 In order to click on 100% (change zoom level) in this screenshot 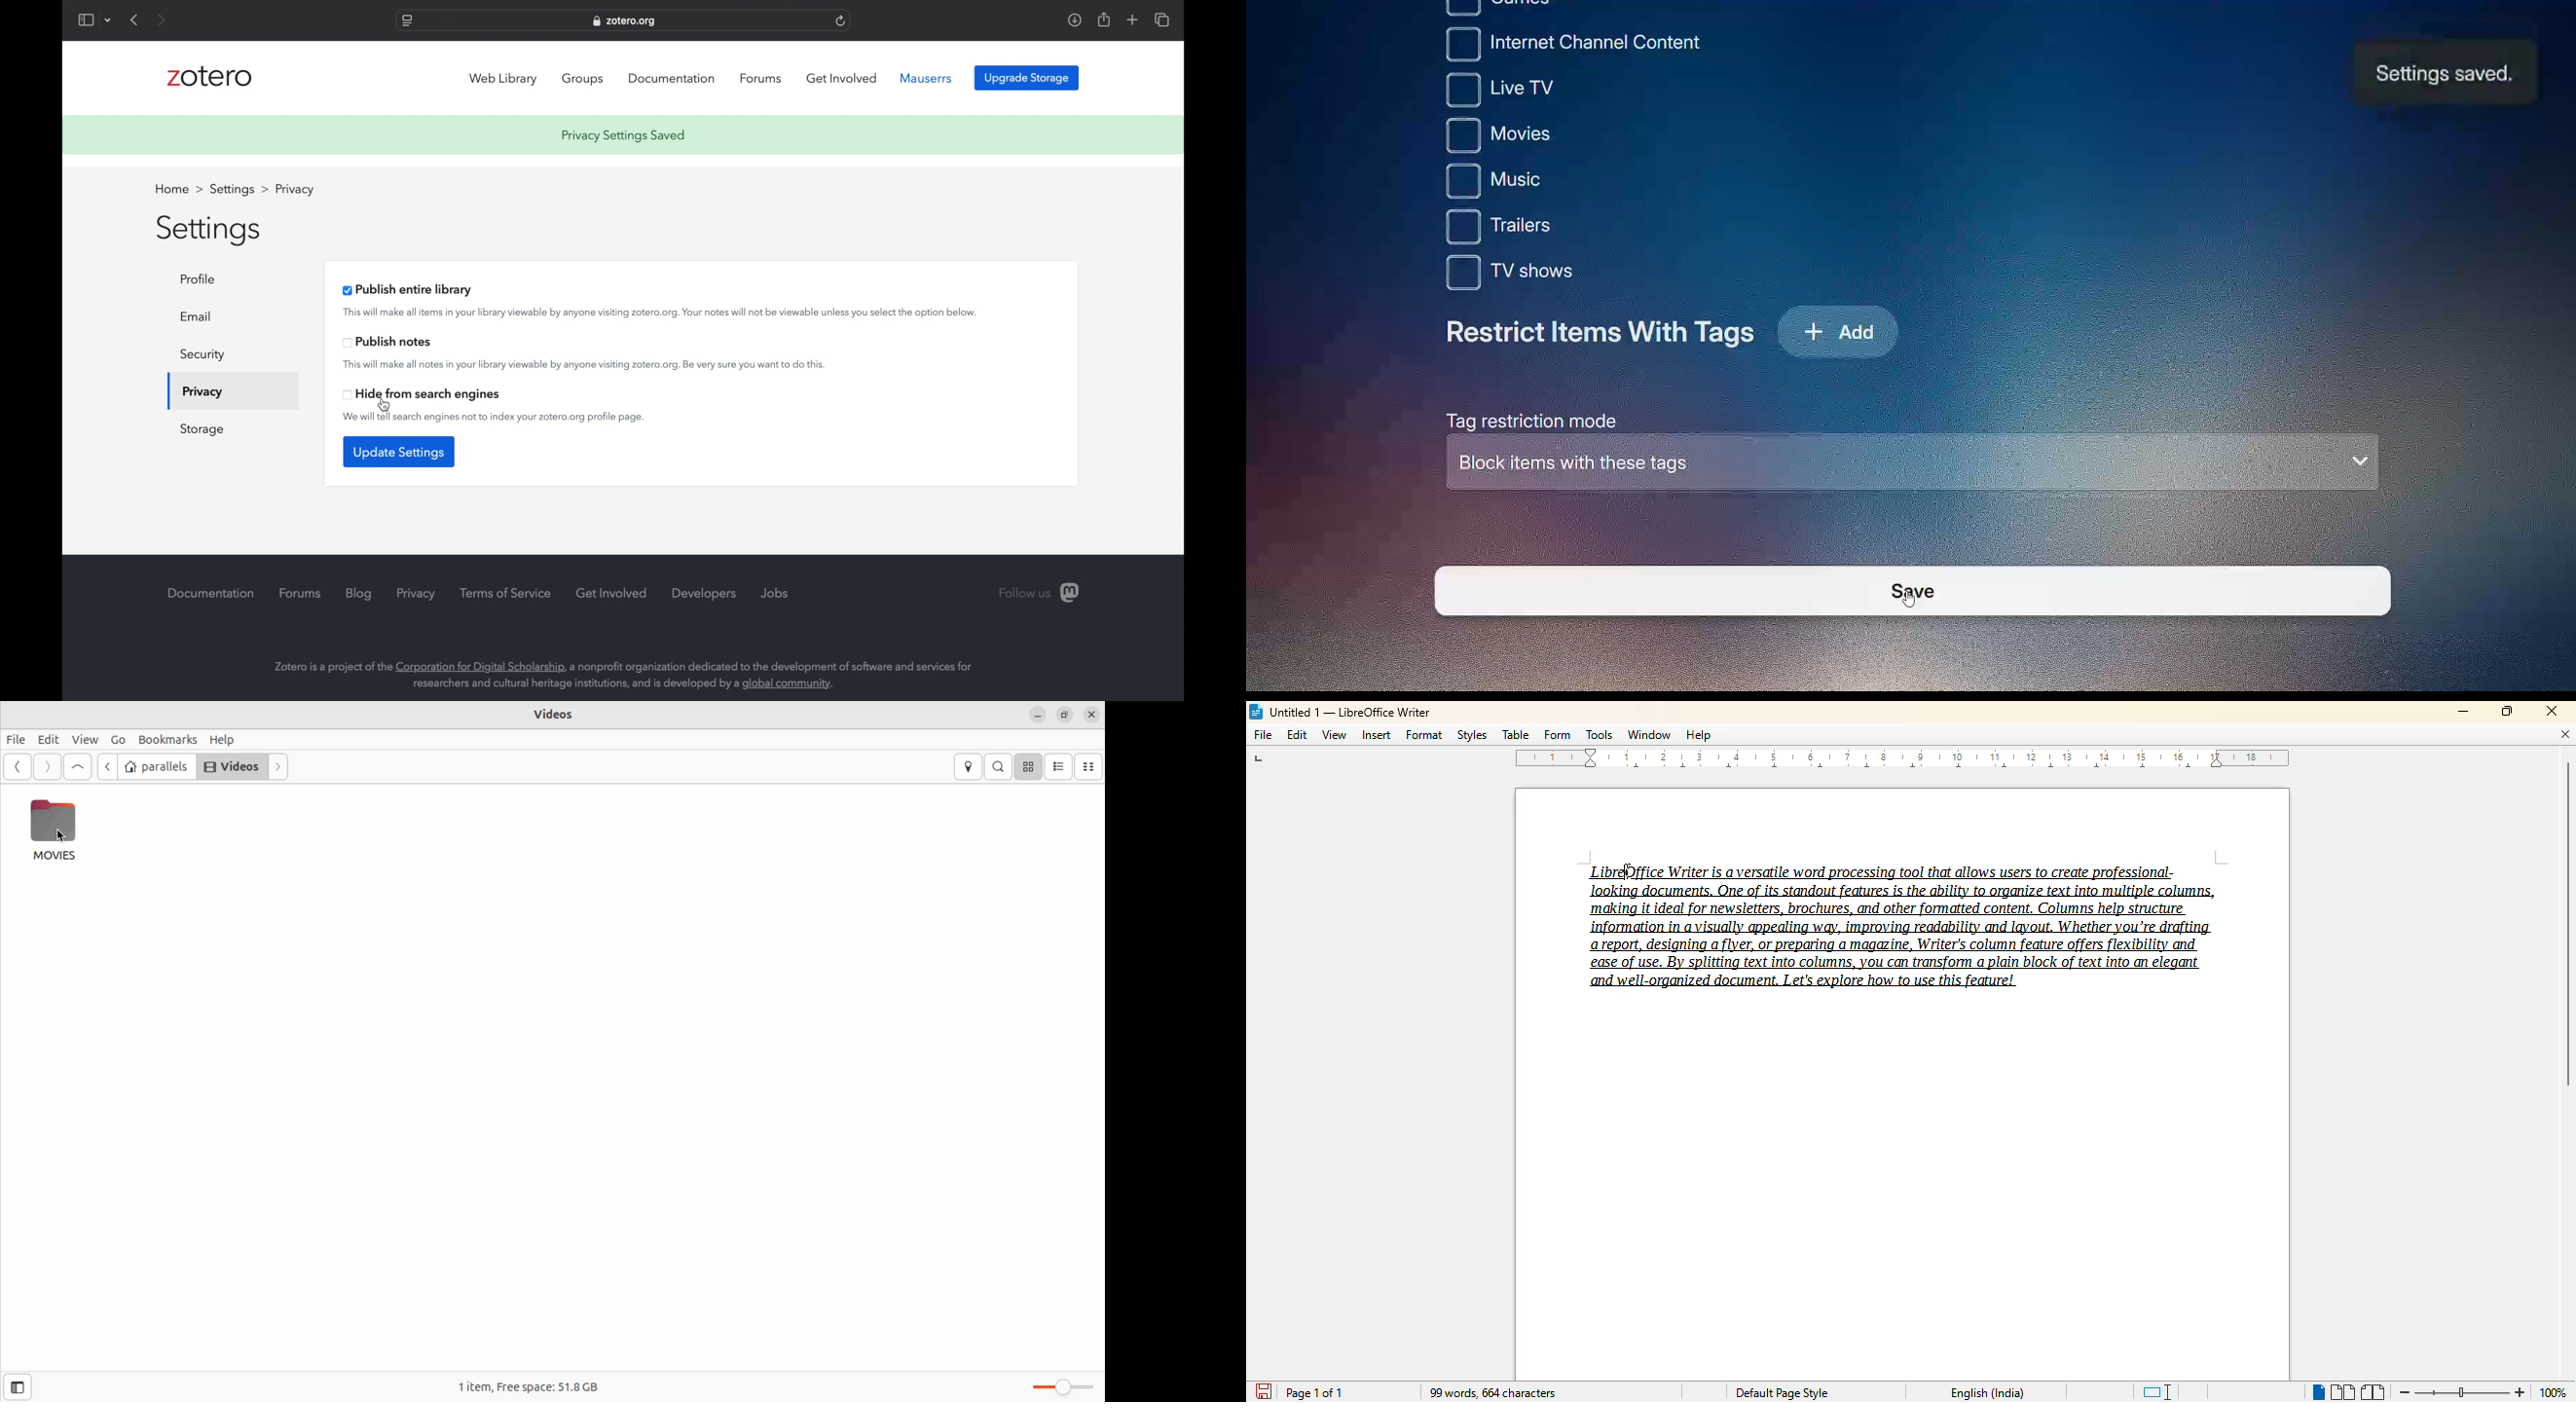, I will do `click(2556, 1393)`.